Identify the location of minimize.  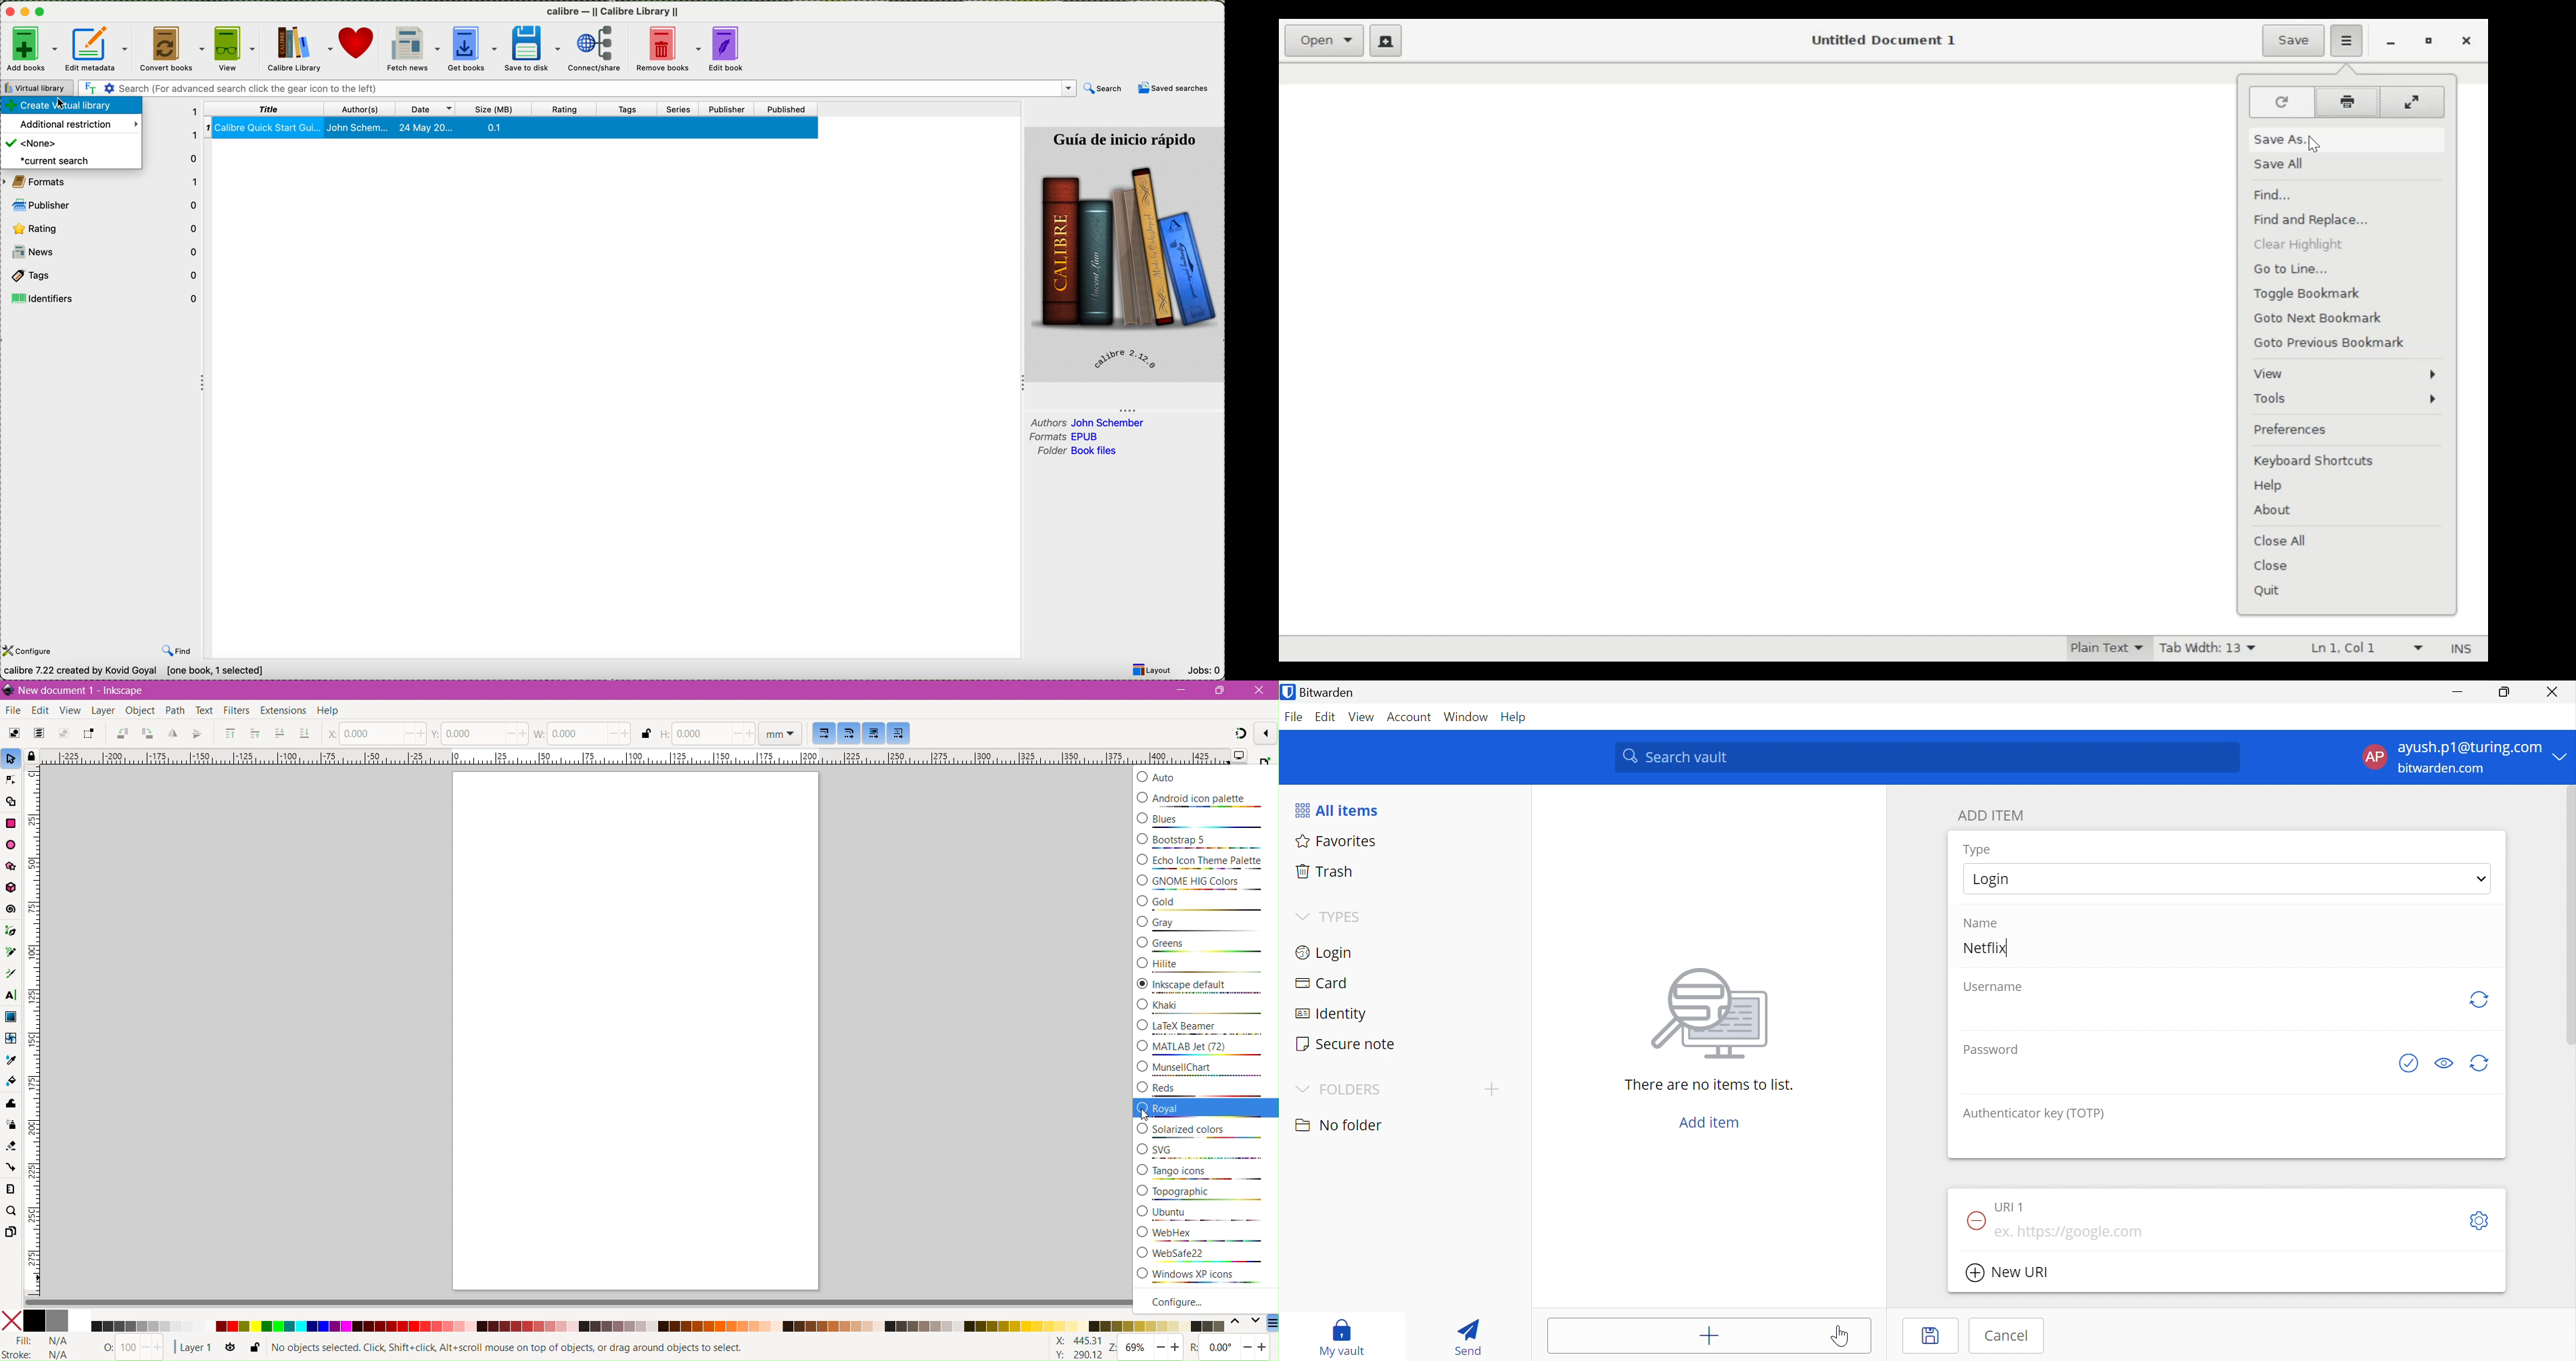
(2393, 42).